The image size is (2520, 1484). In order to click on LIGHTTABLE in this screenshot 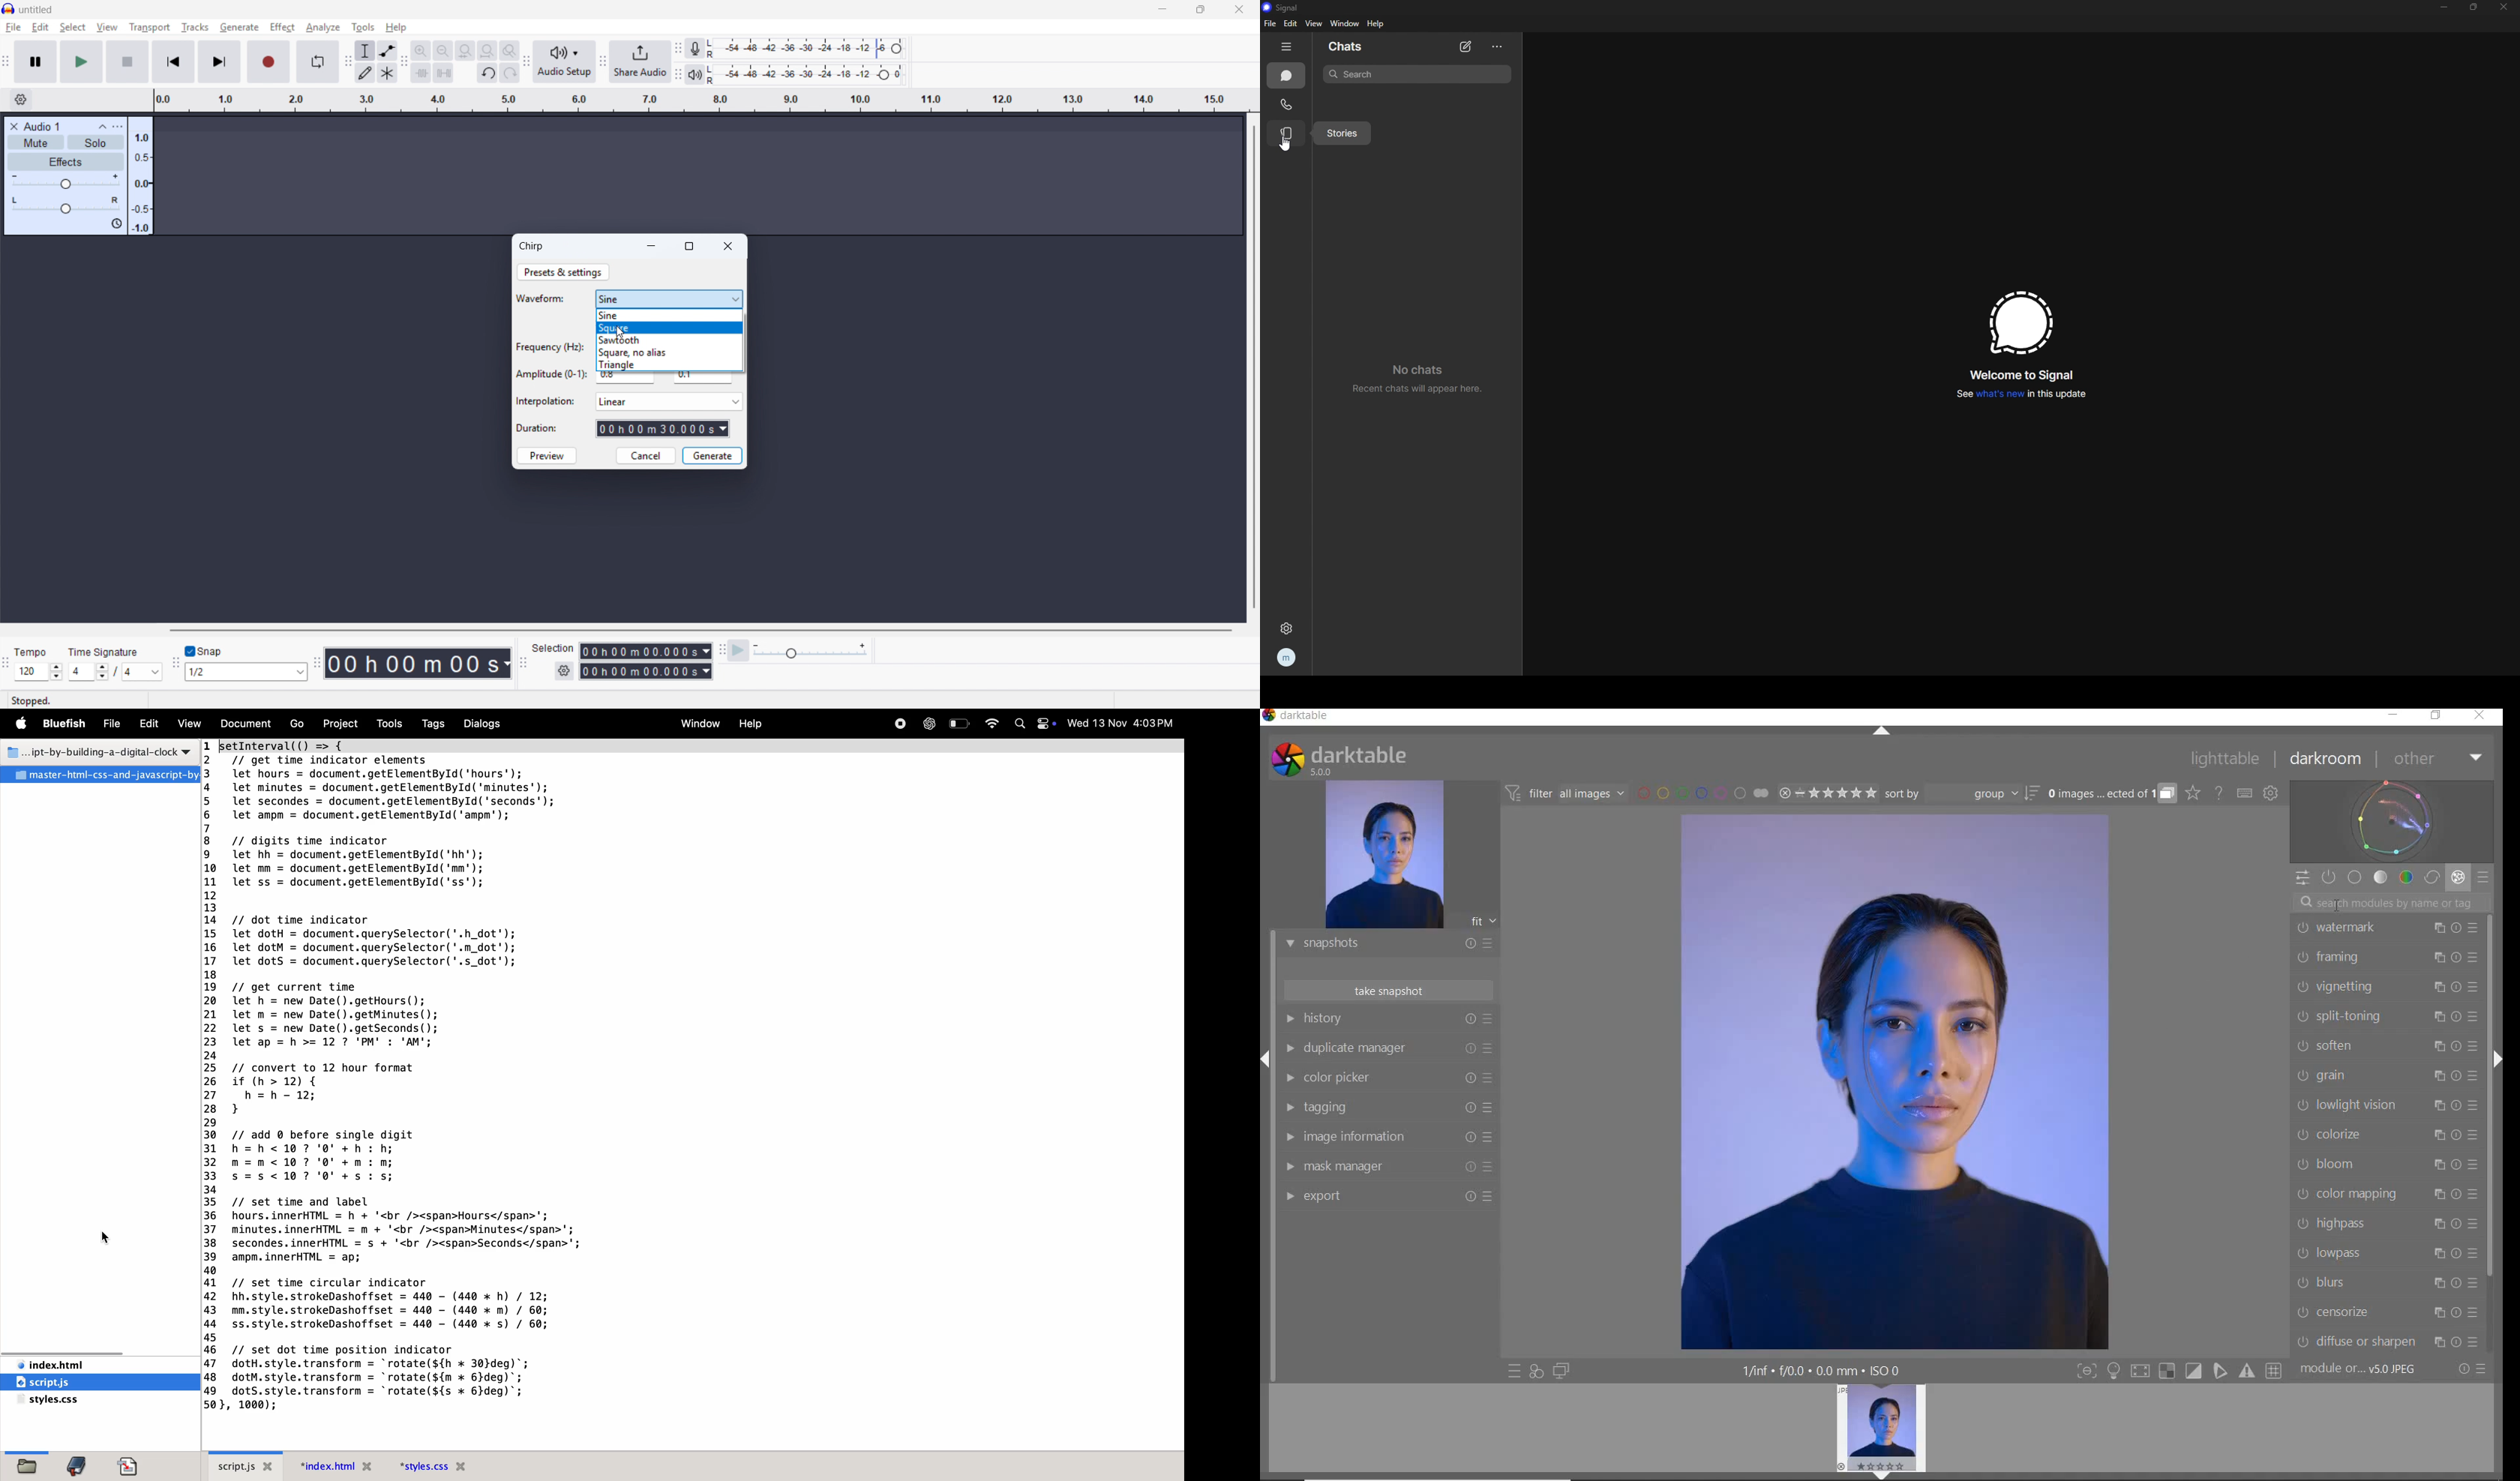, I will do `click(2226, 761)`.